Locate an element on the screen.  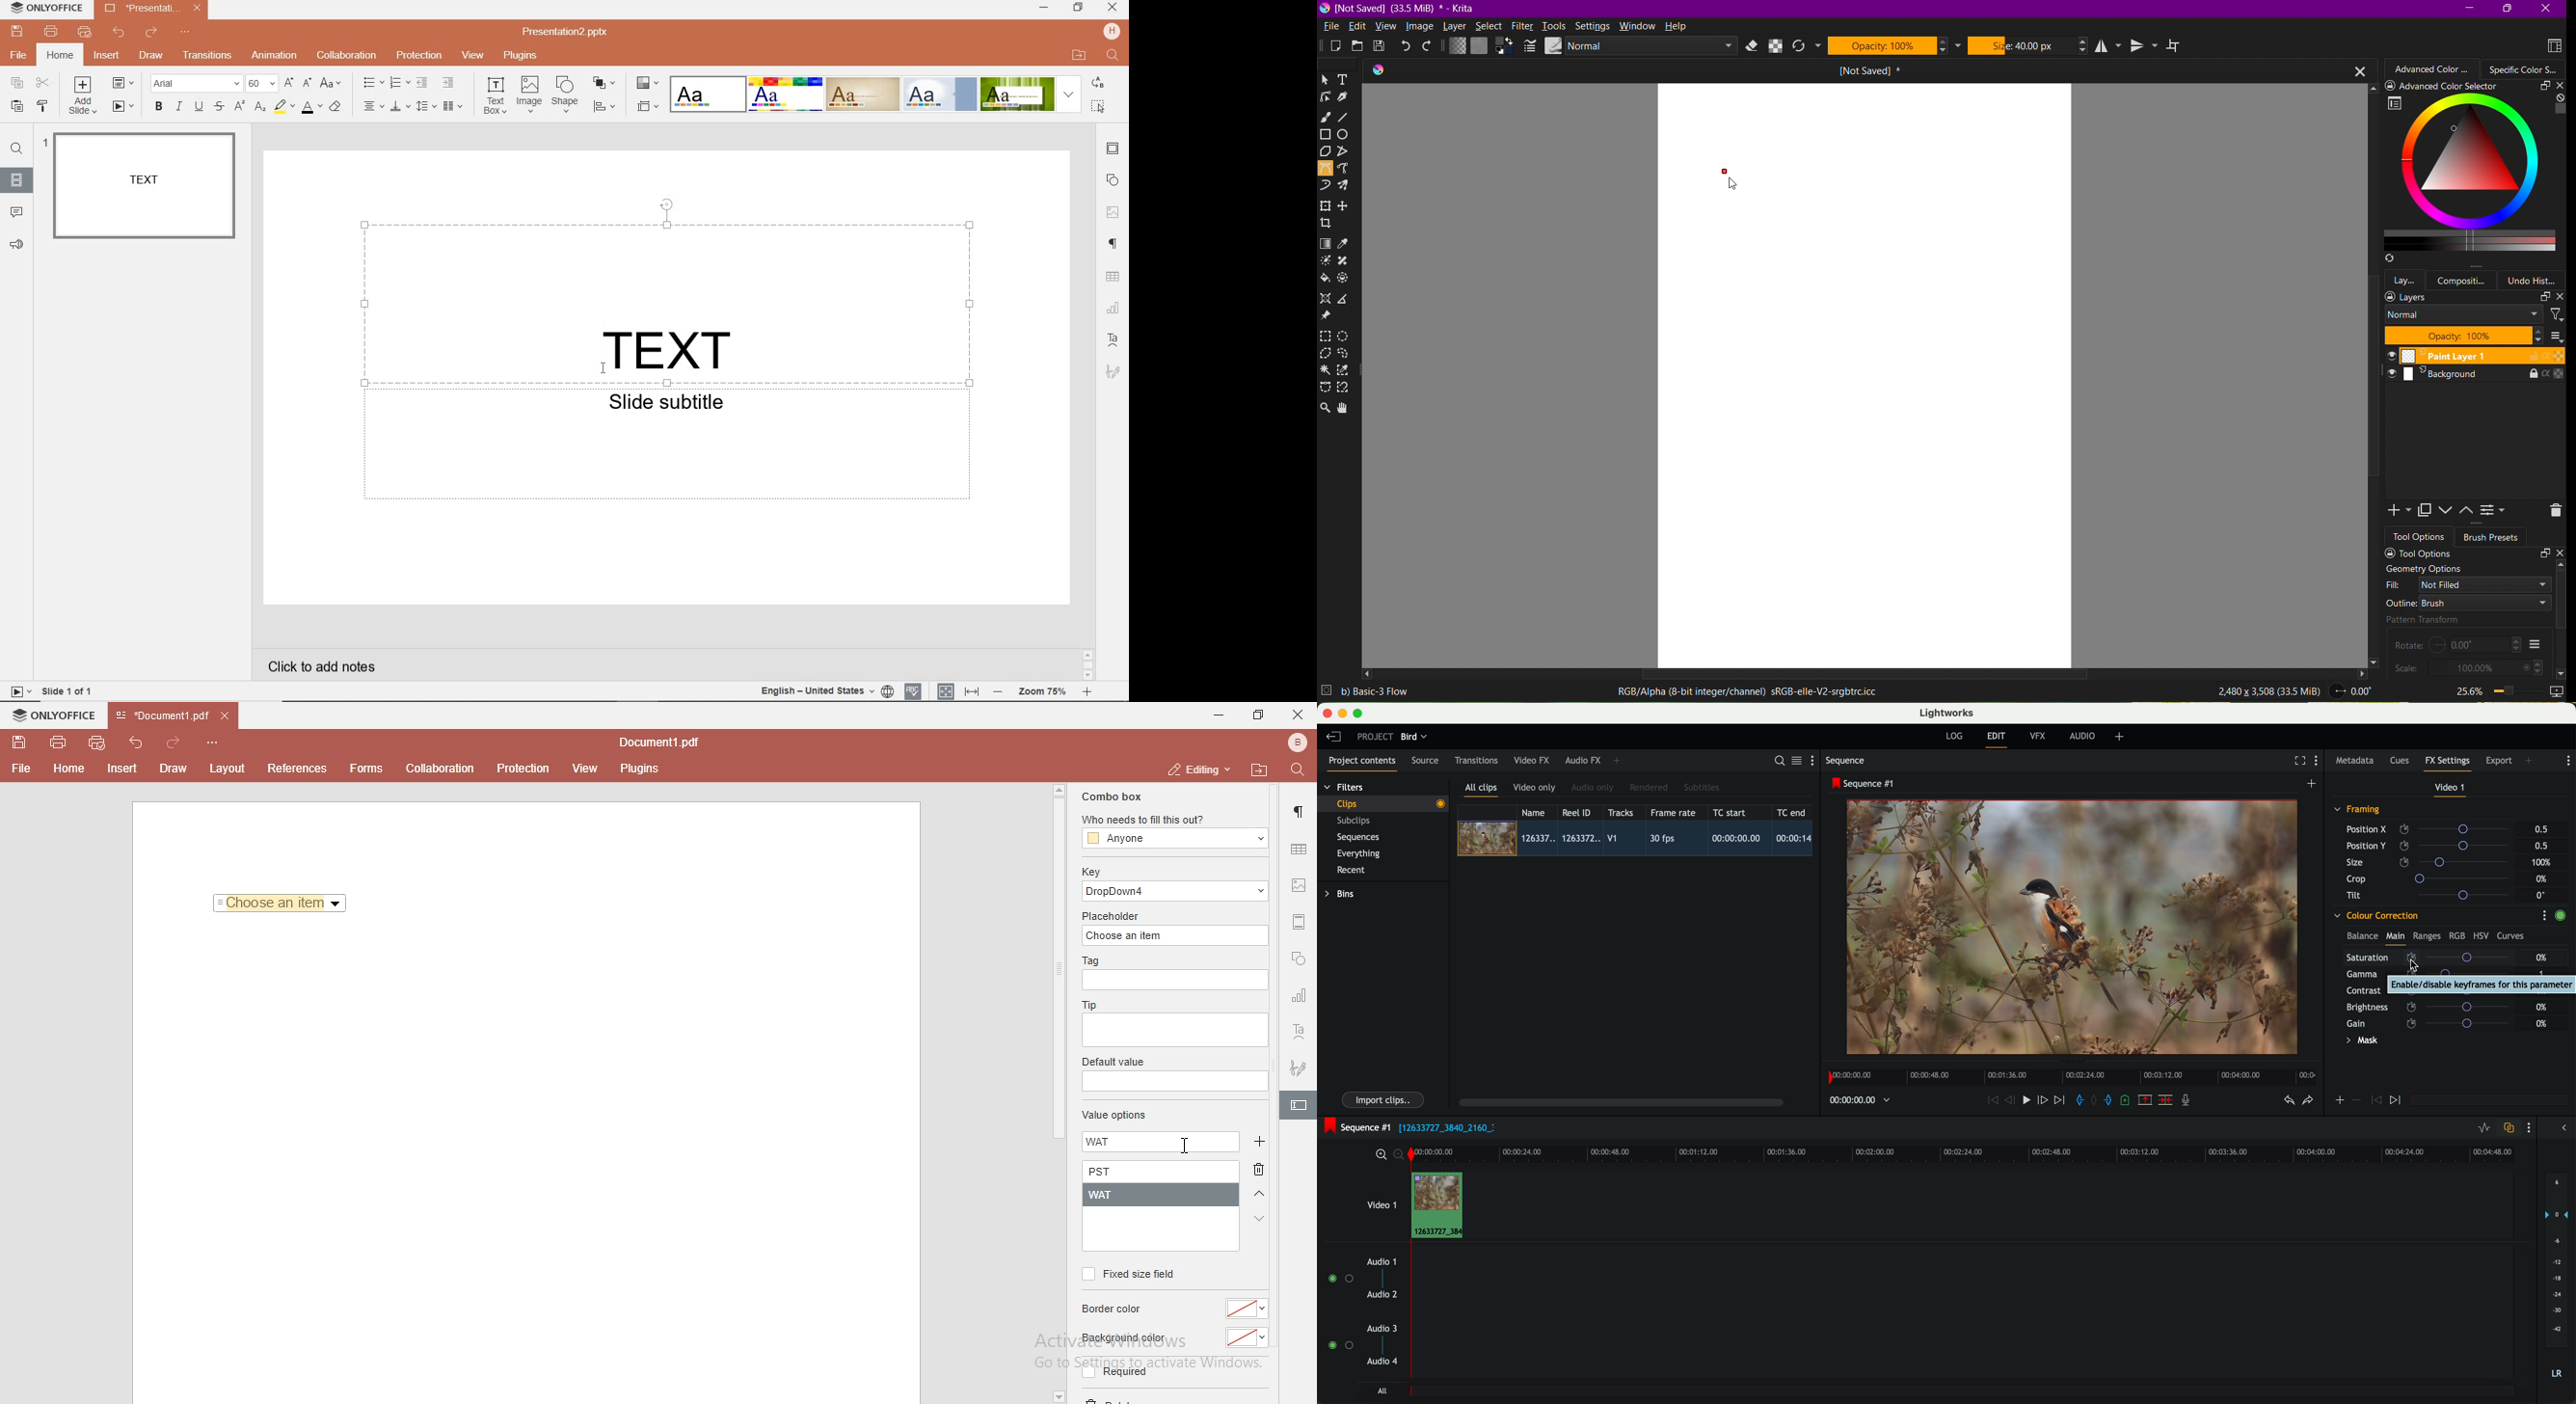
TEXT FIELD is located at coordinates (668, 299).